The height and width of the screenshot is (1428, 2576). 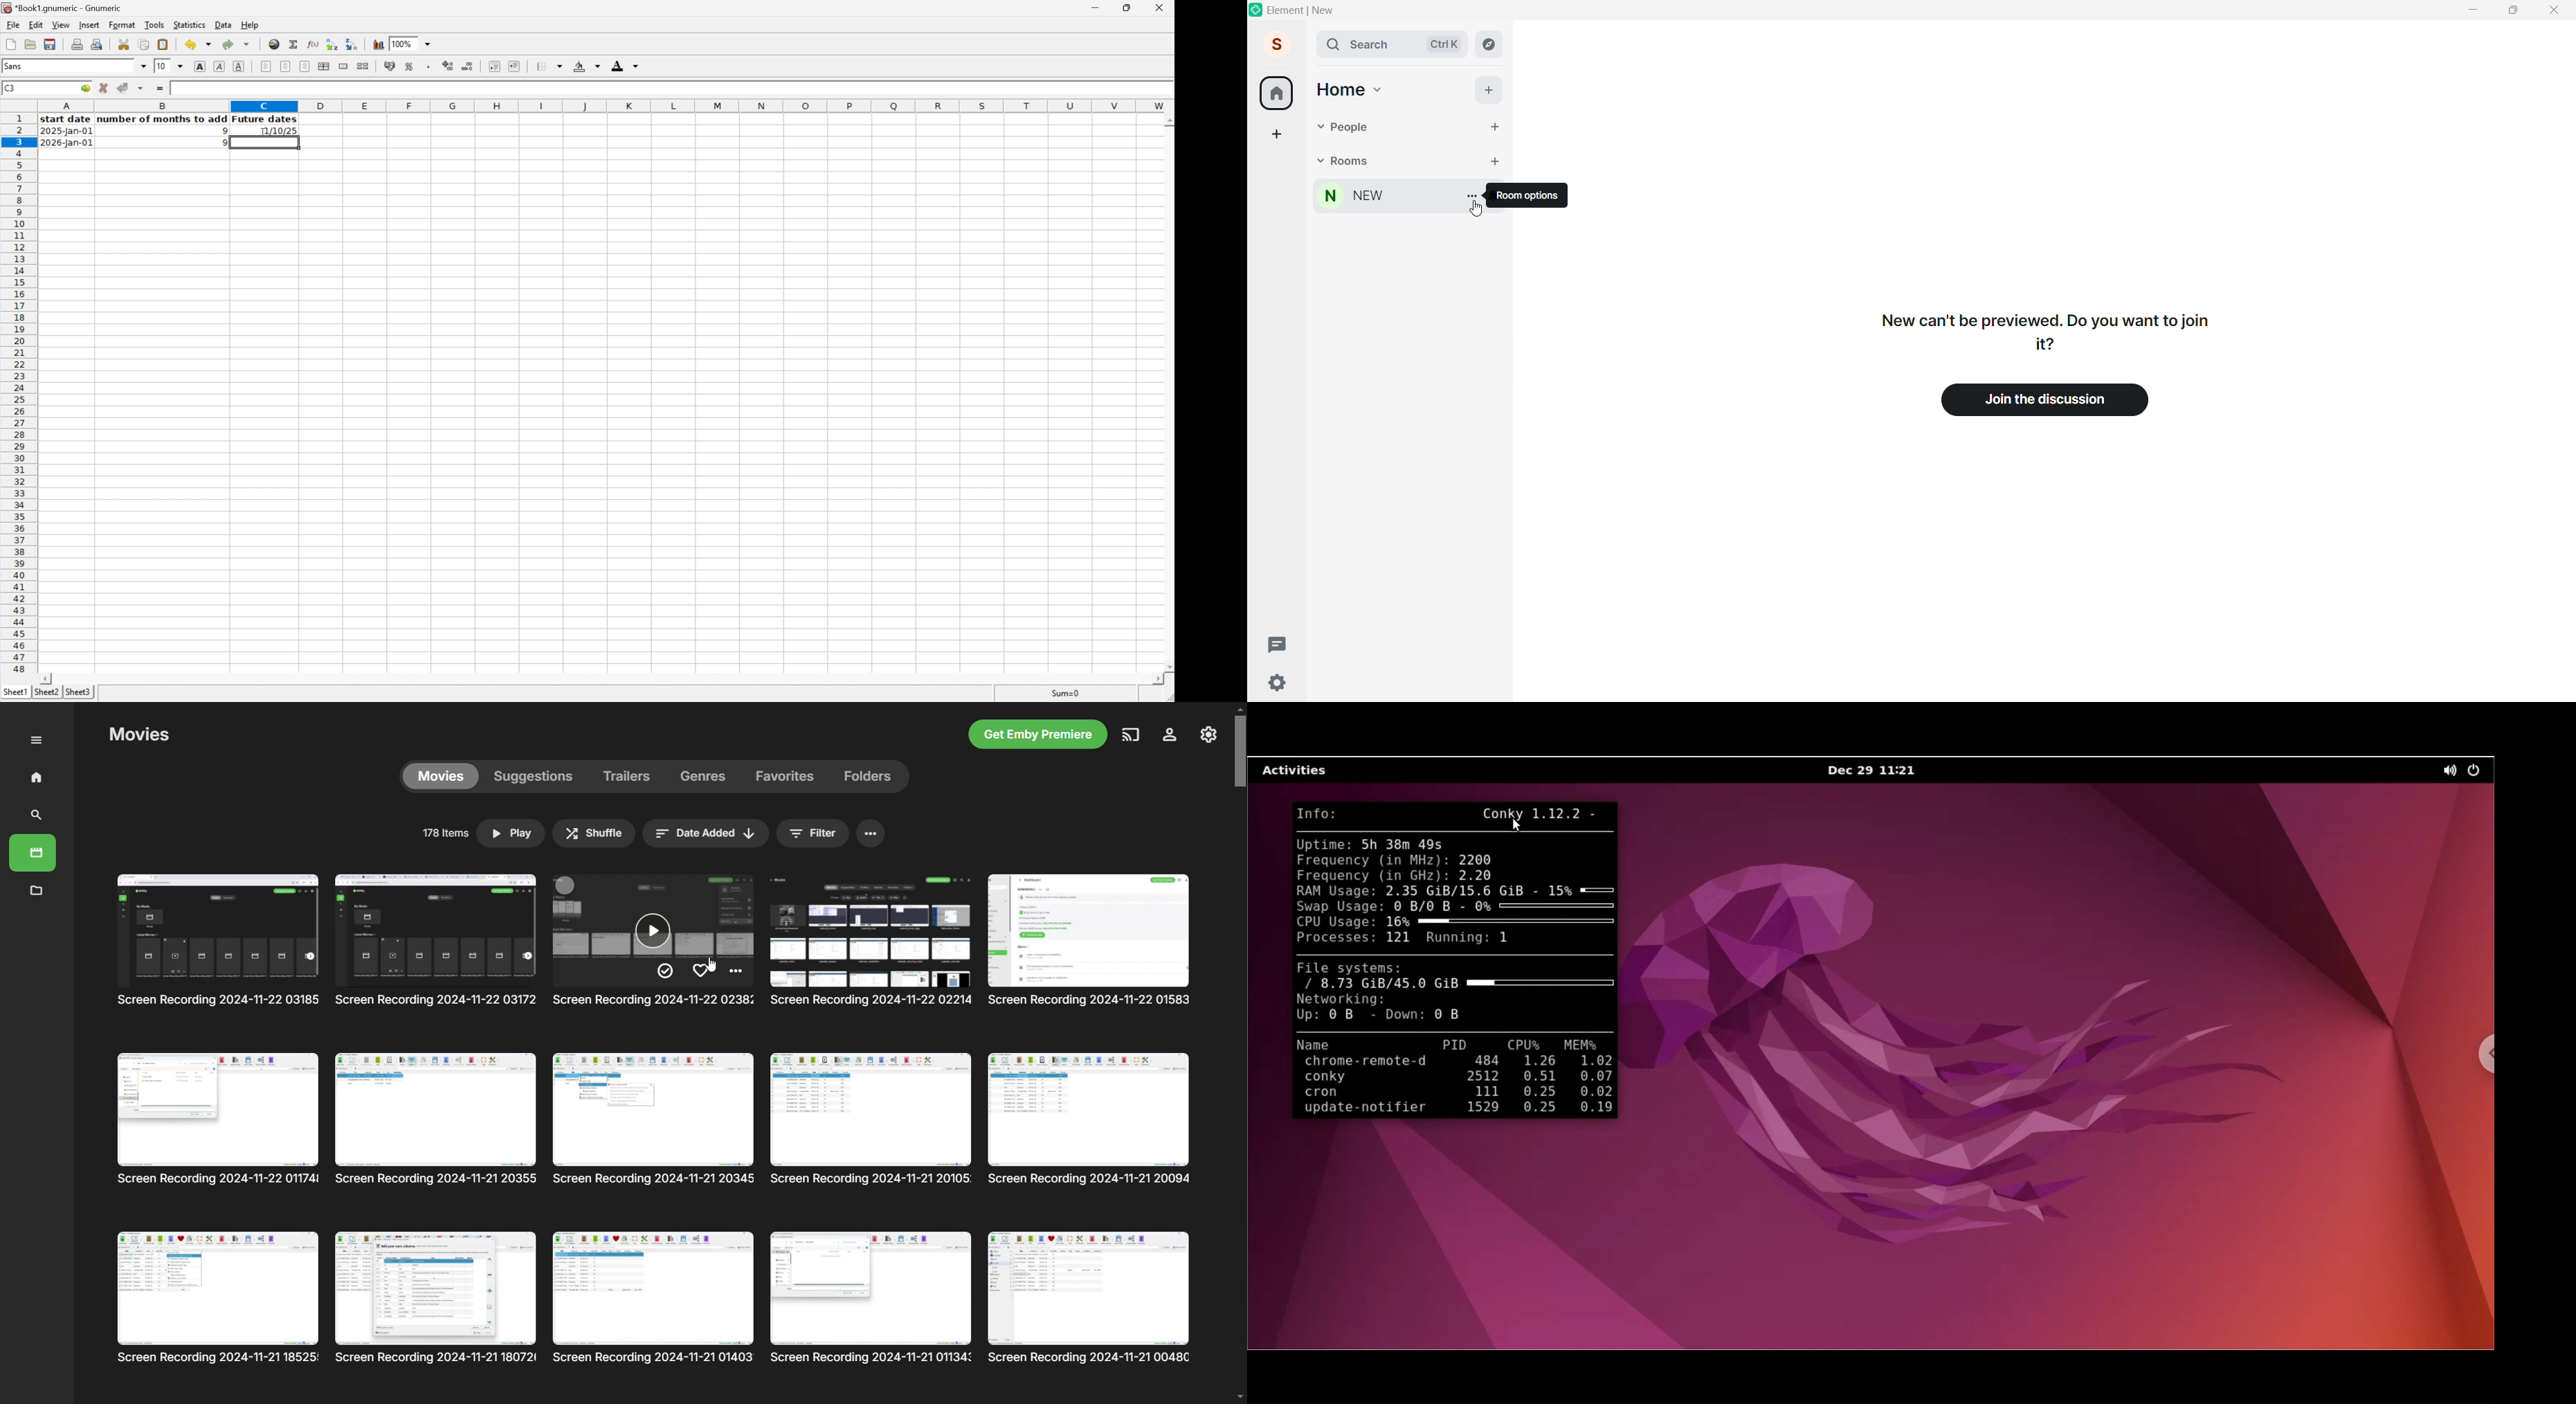 I want to click on room name, so click(x=1348, y=199).